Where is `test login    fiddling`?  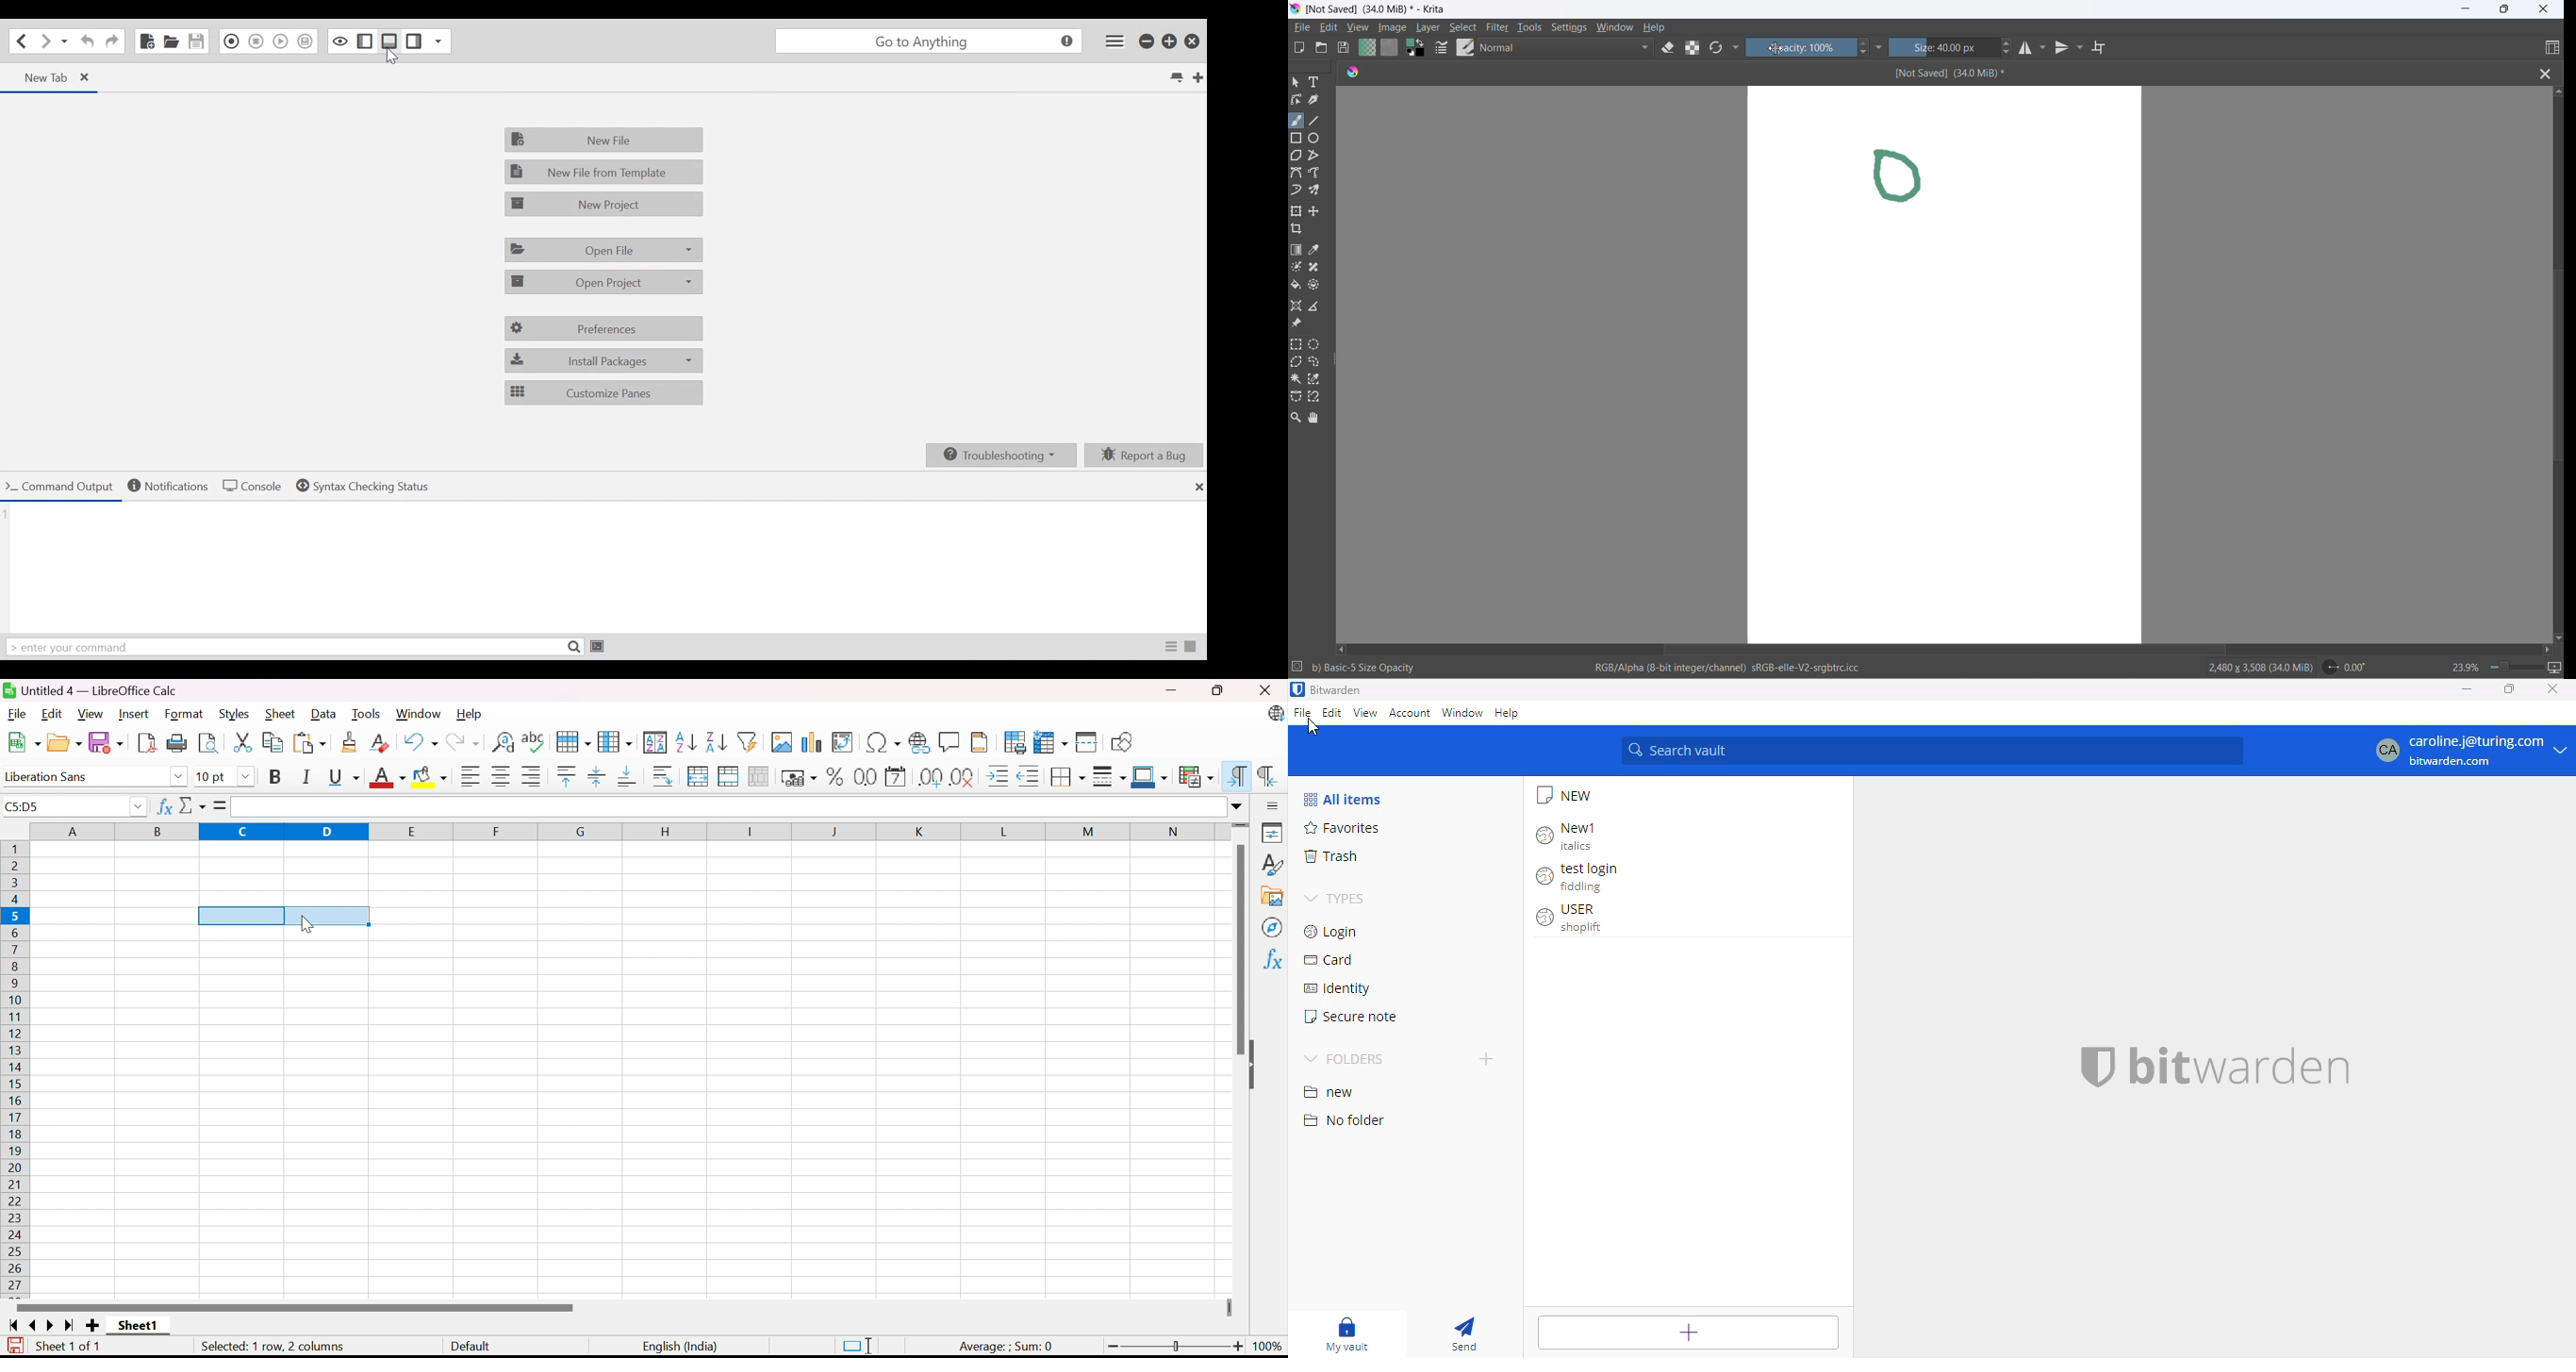
test login    fiddling is located at coordinates (1581, 878).